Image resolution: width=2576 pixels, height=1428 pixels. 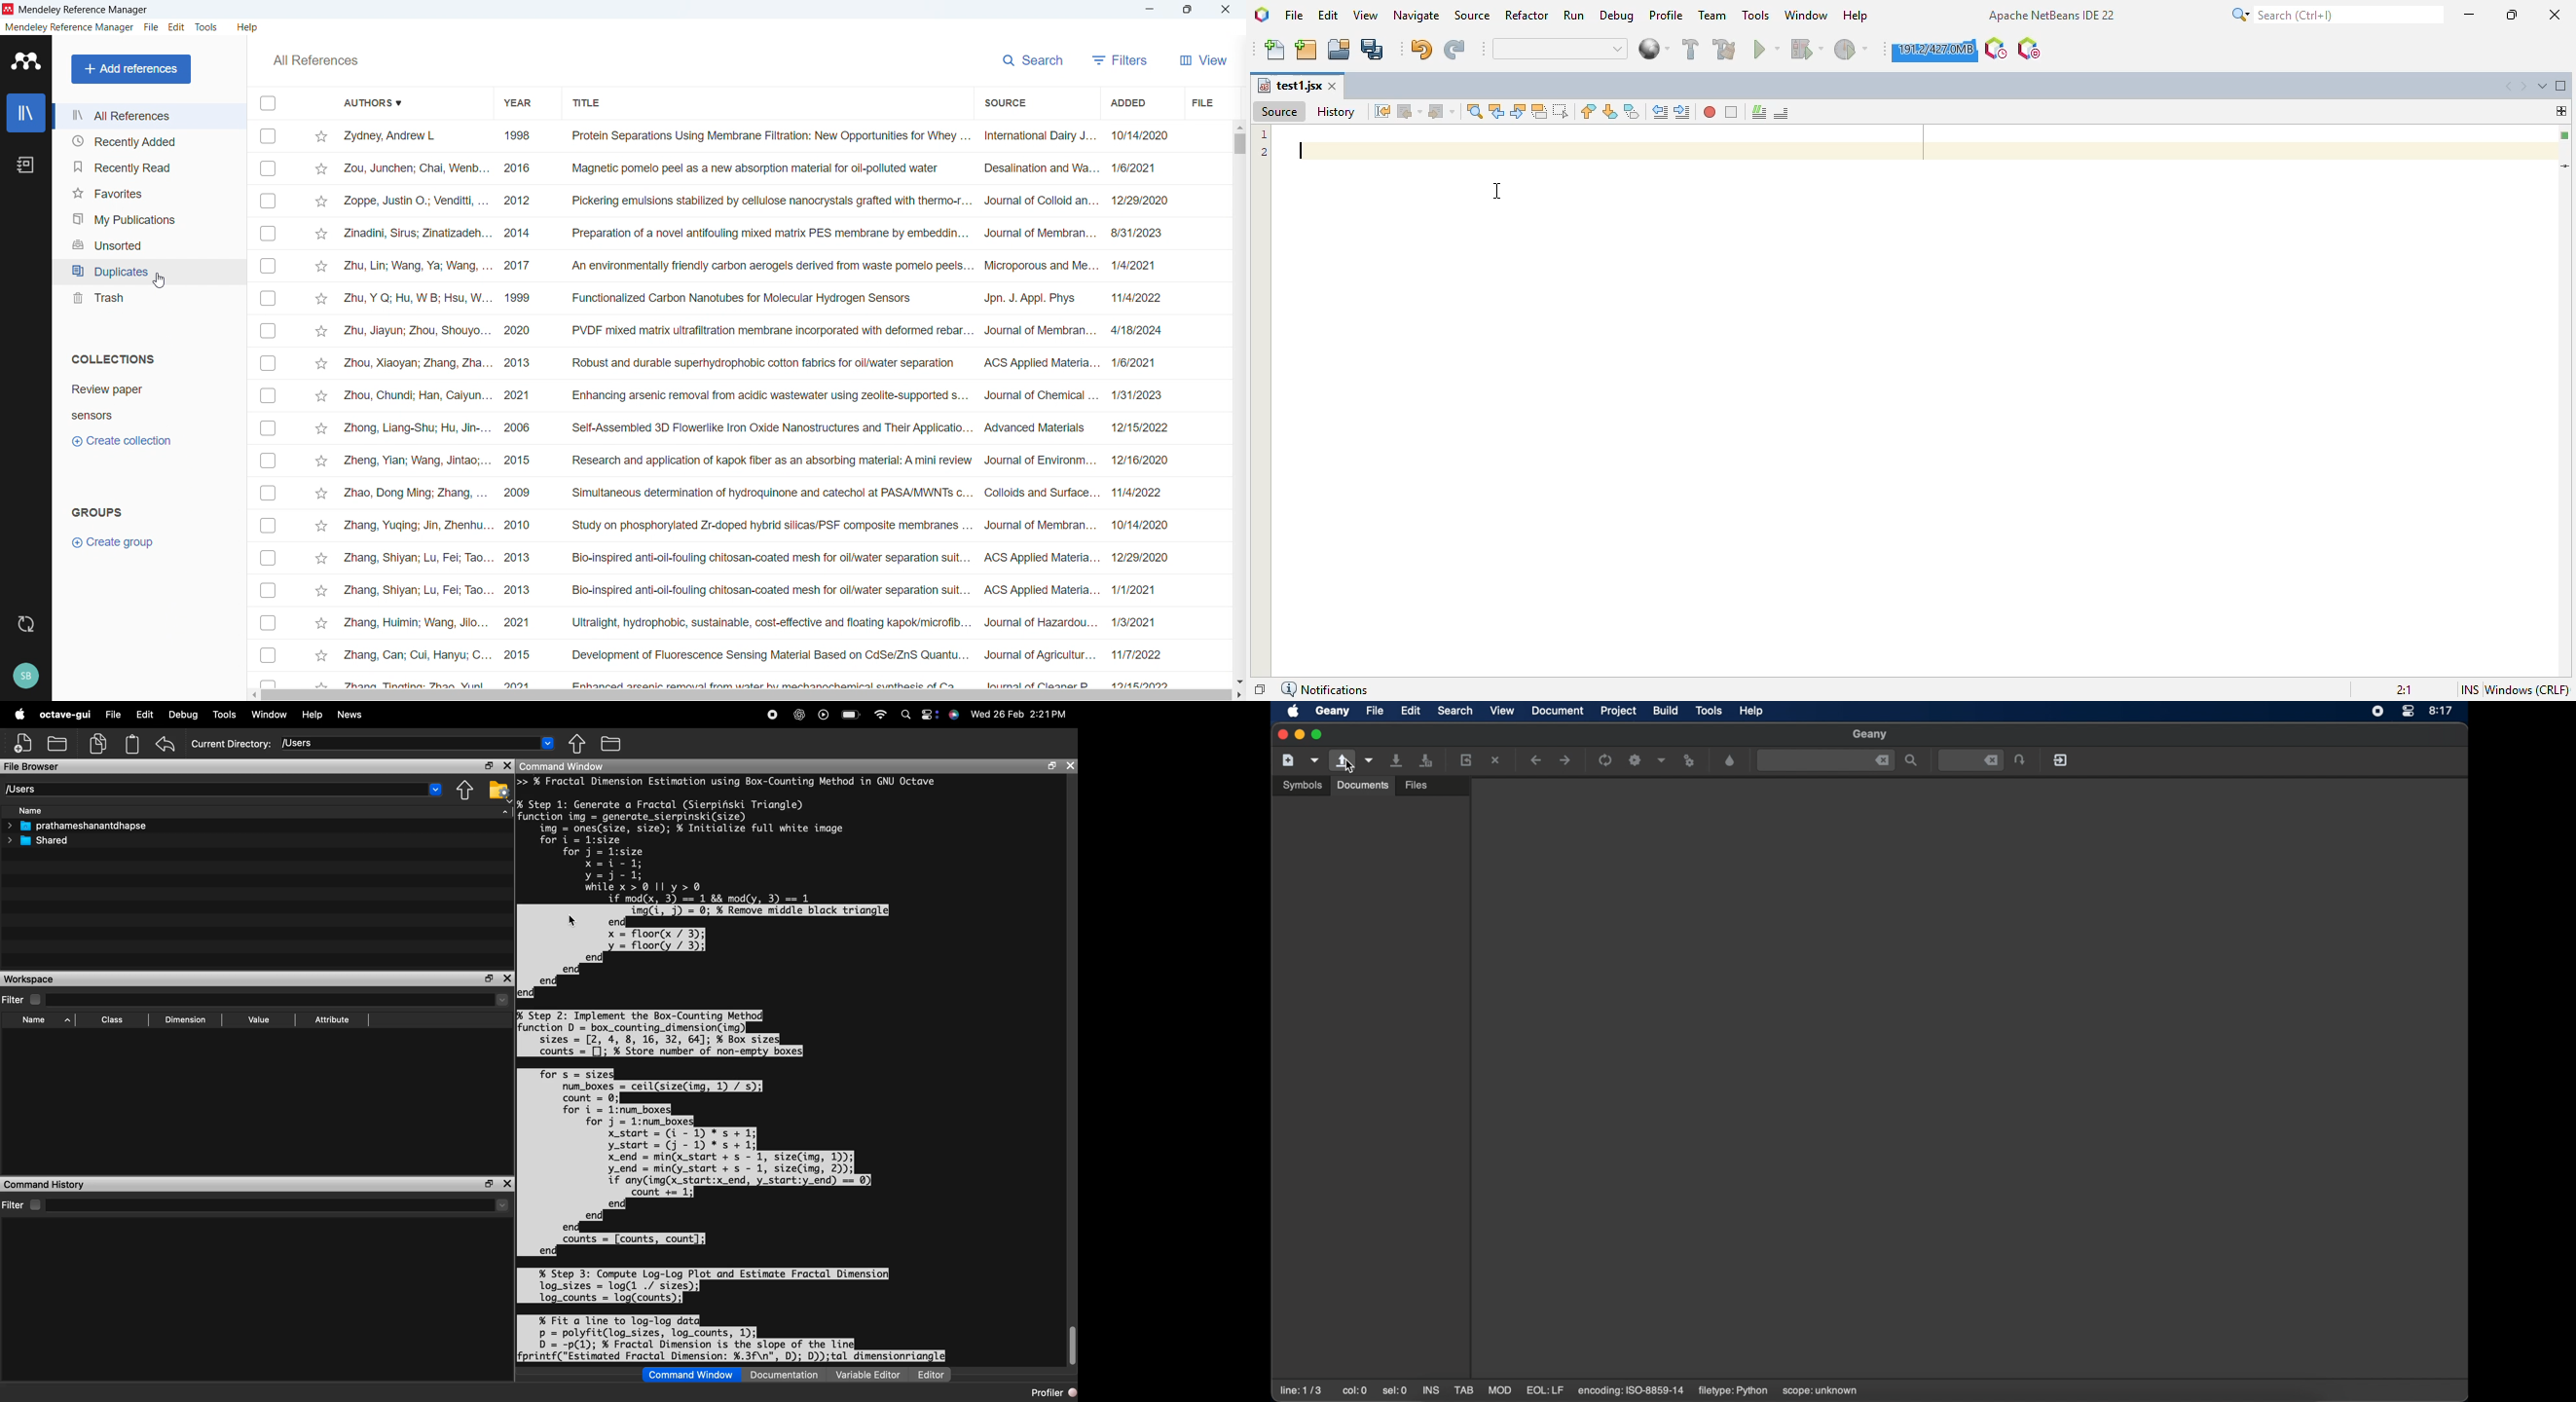 I want to click on maximise, so click(x=486, y=1182).